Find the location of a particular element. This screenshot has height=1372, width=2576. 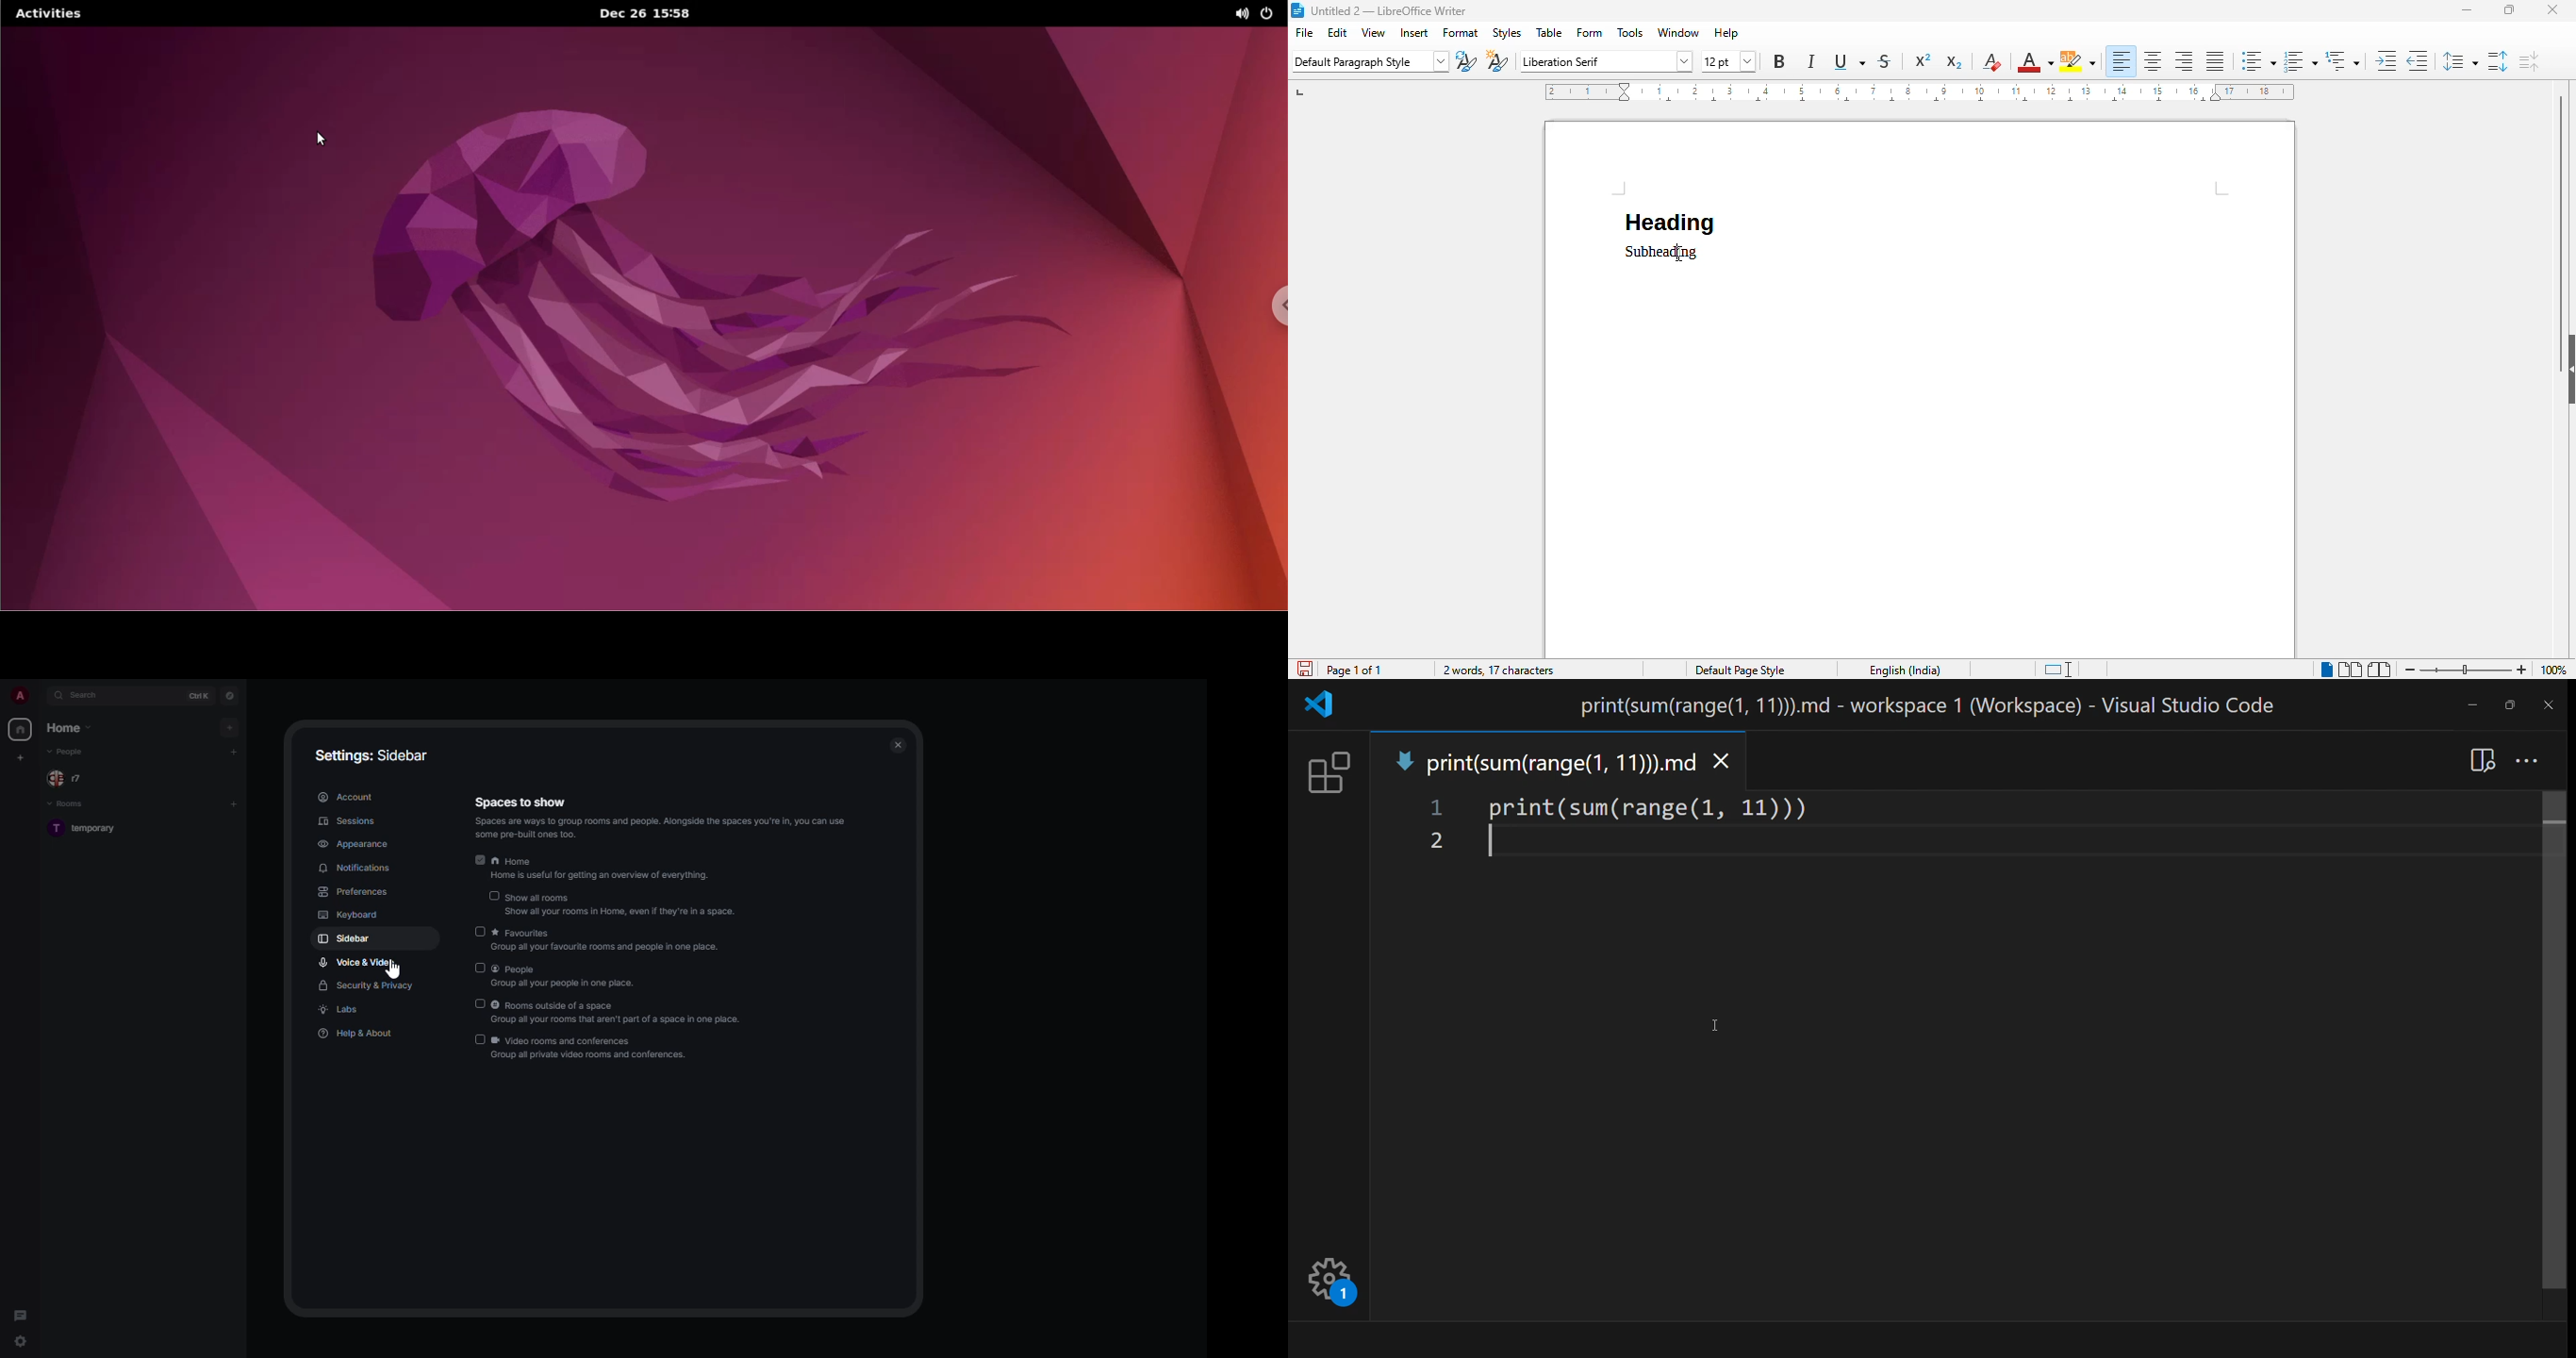

ruler is located at coordinates (1920, 91).